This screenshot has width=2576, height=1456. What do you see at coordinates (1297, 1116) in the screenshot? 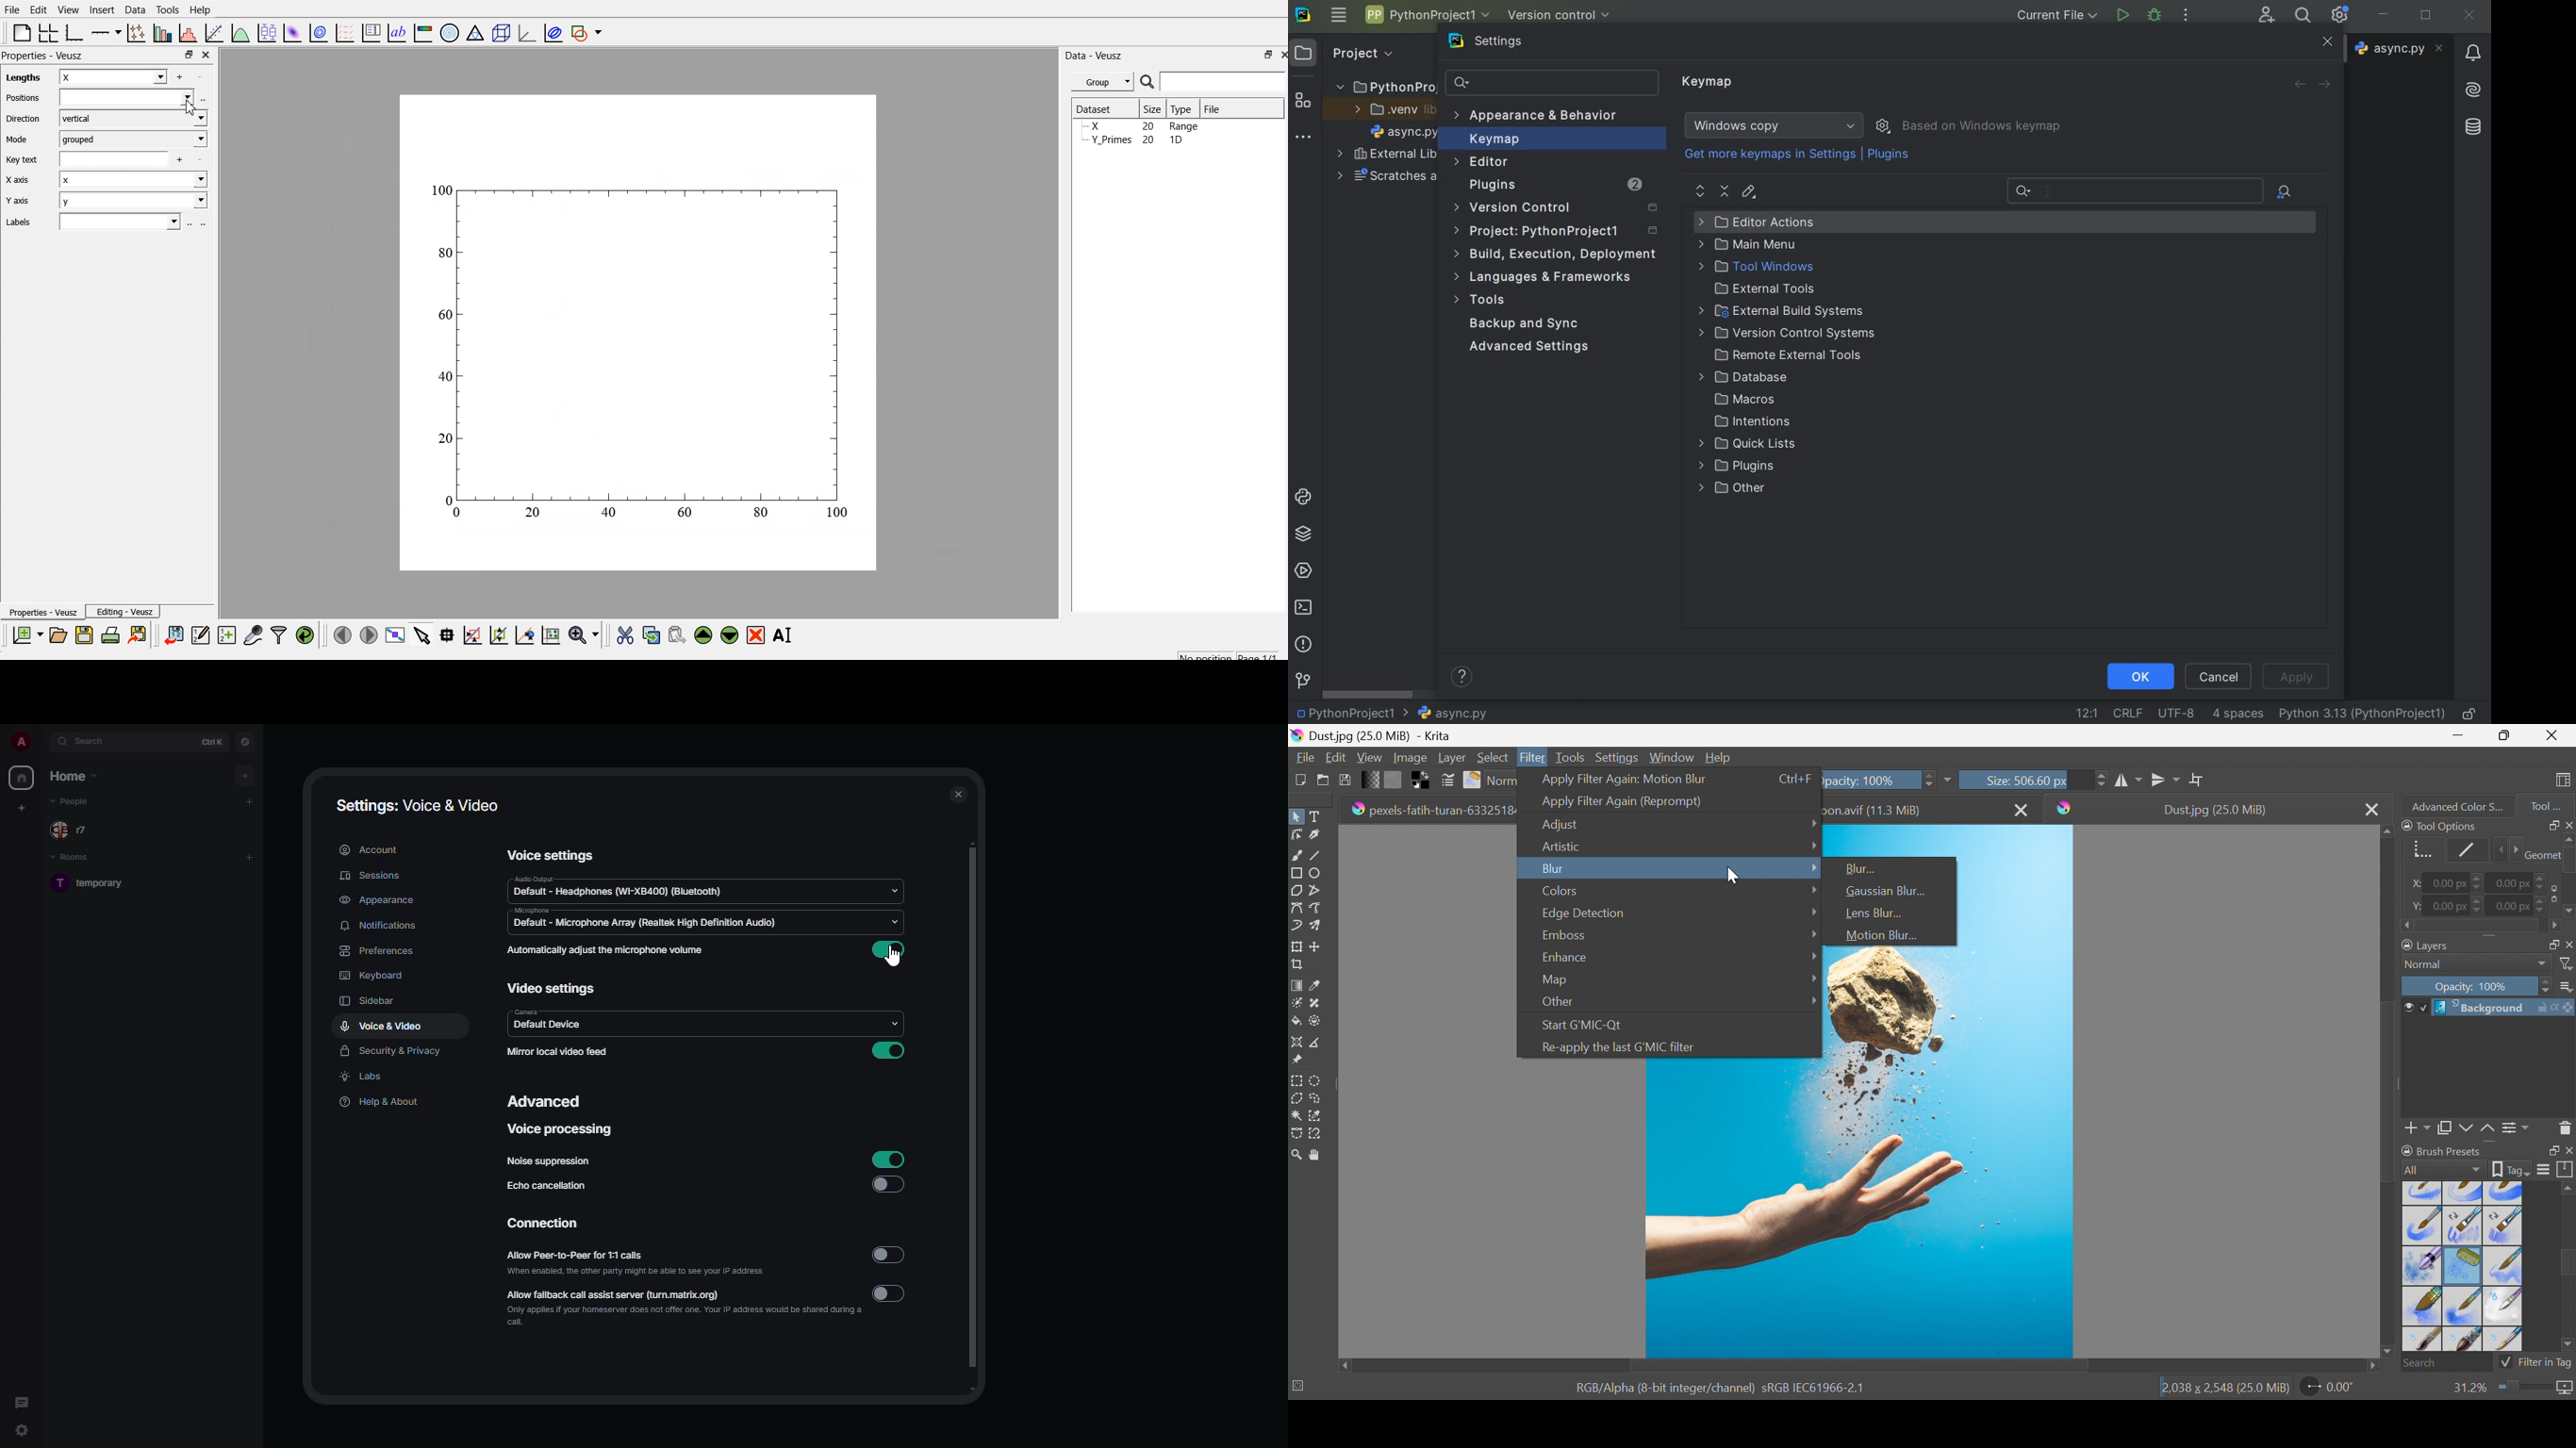
I see `Bezier curve selection tool` at bounding box center [1297, 1116].